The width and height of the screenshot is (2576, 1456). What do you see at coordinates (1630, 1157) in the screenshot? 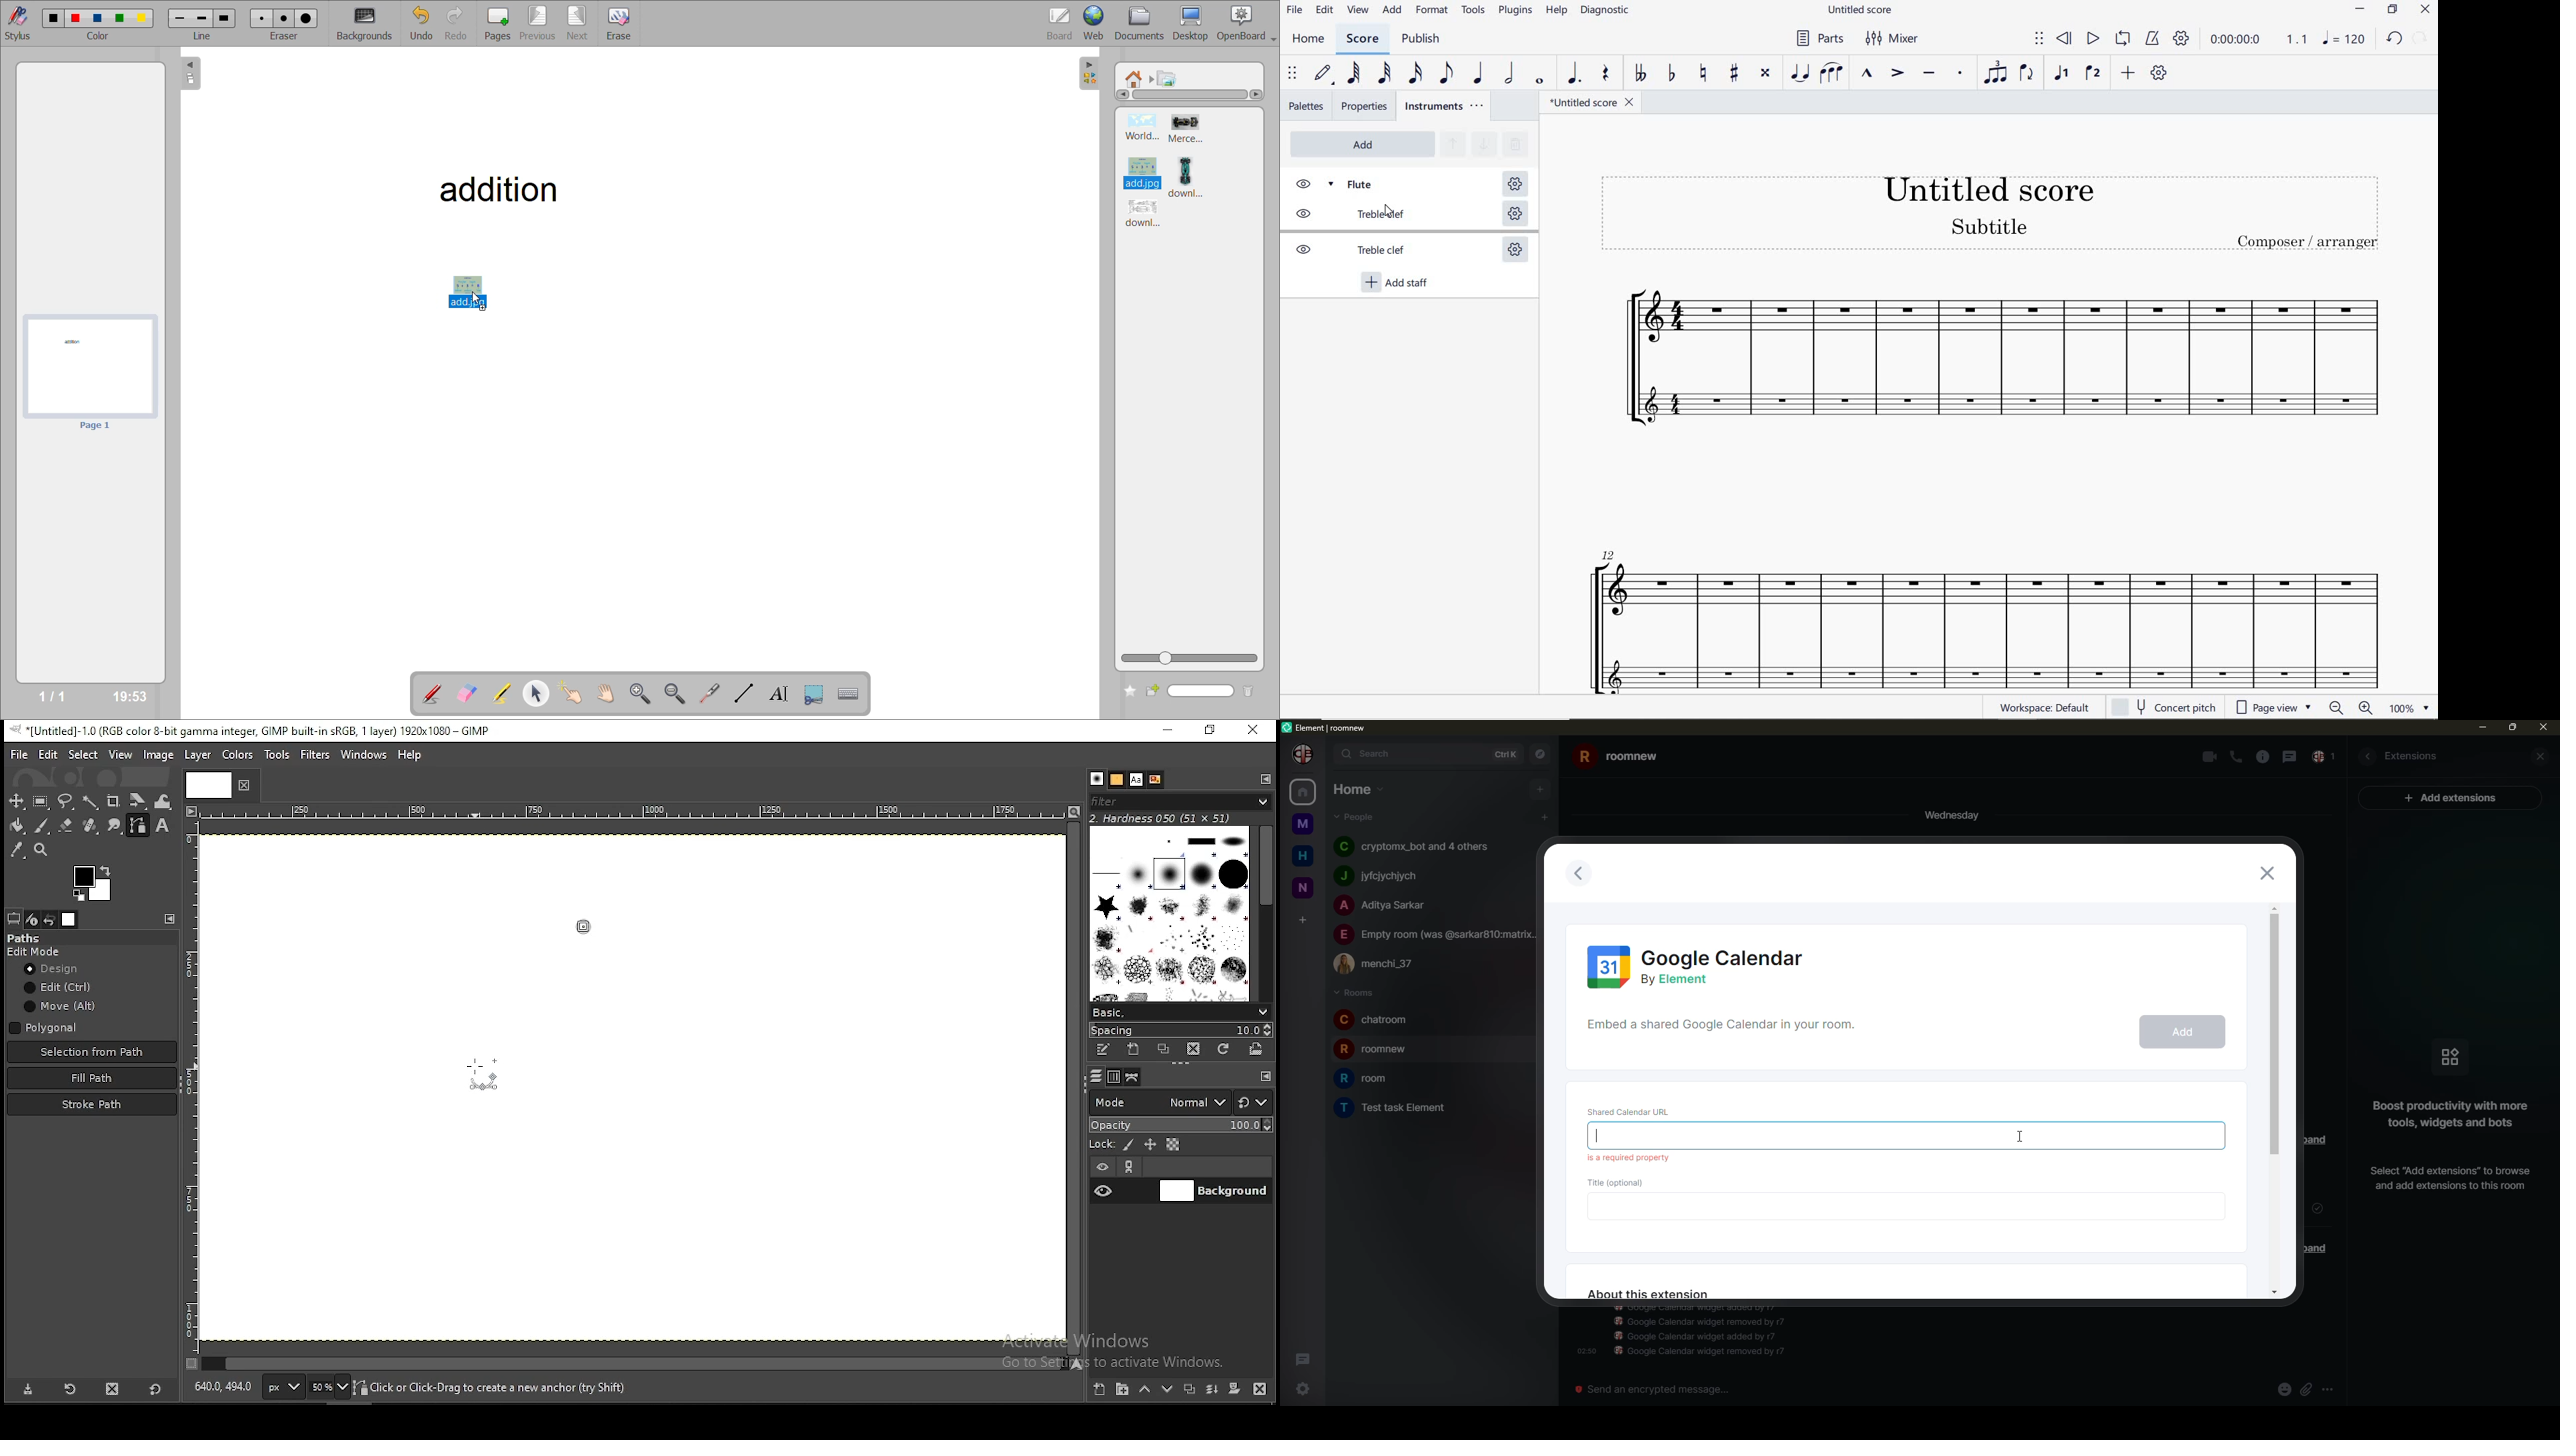
I see `required` at bounding box center [1630, 1157].